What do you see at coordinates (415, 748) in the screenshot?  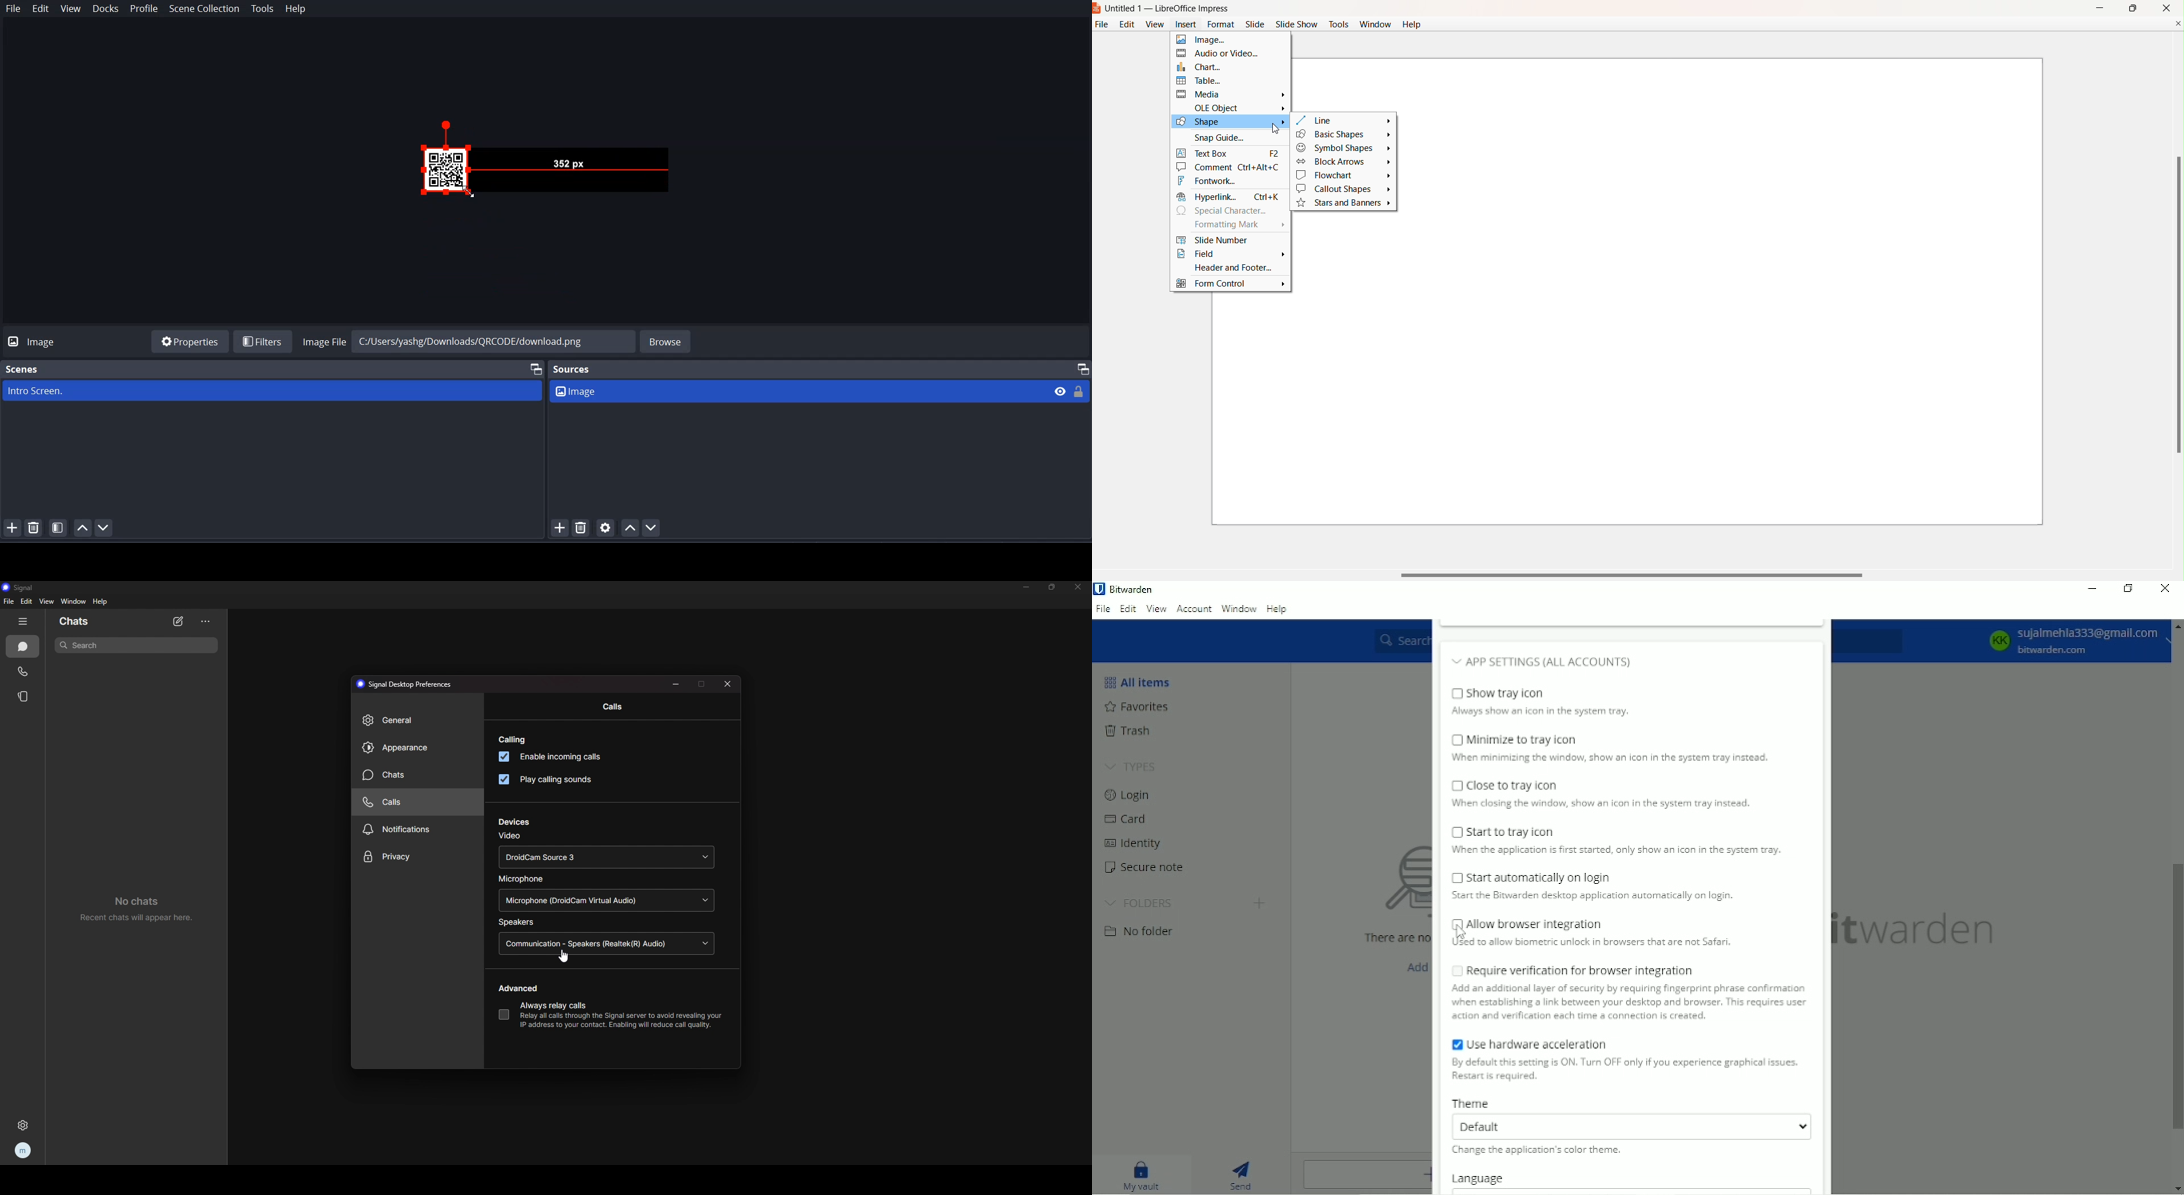 I see `appearance` at bounding box center [415, 748].